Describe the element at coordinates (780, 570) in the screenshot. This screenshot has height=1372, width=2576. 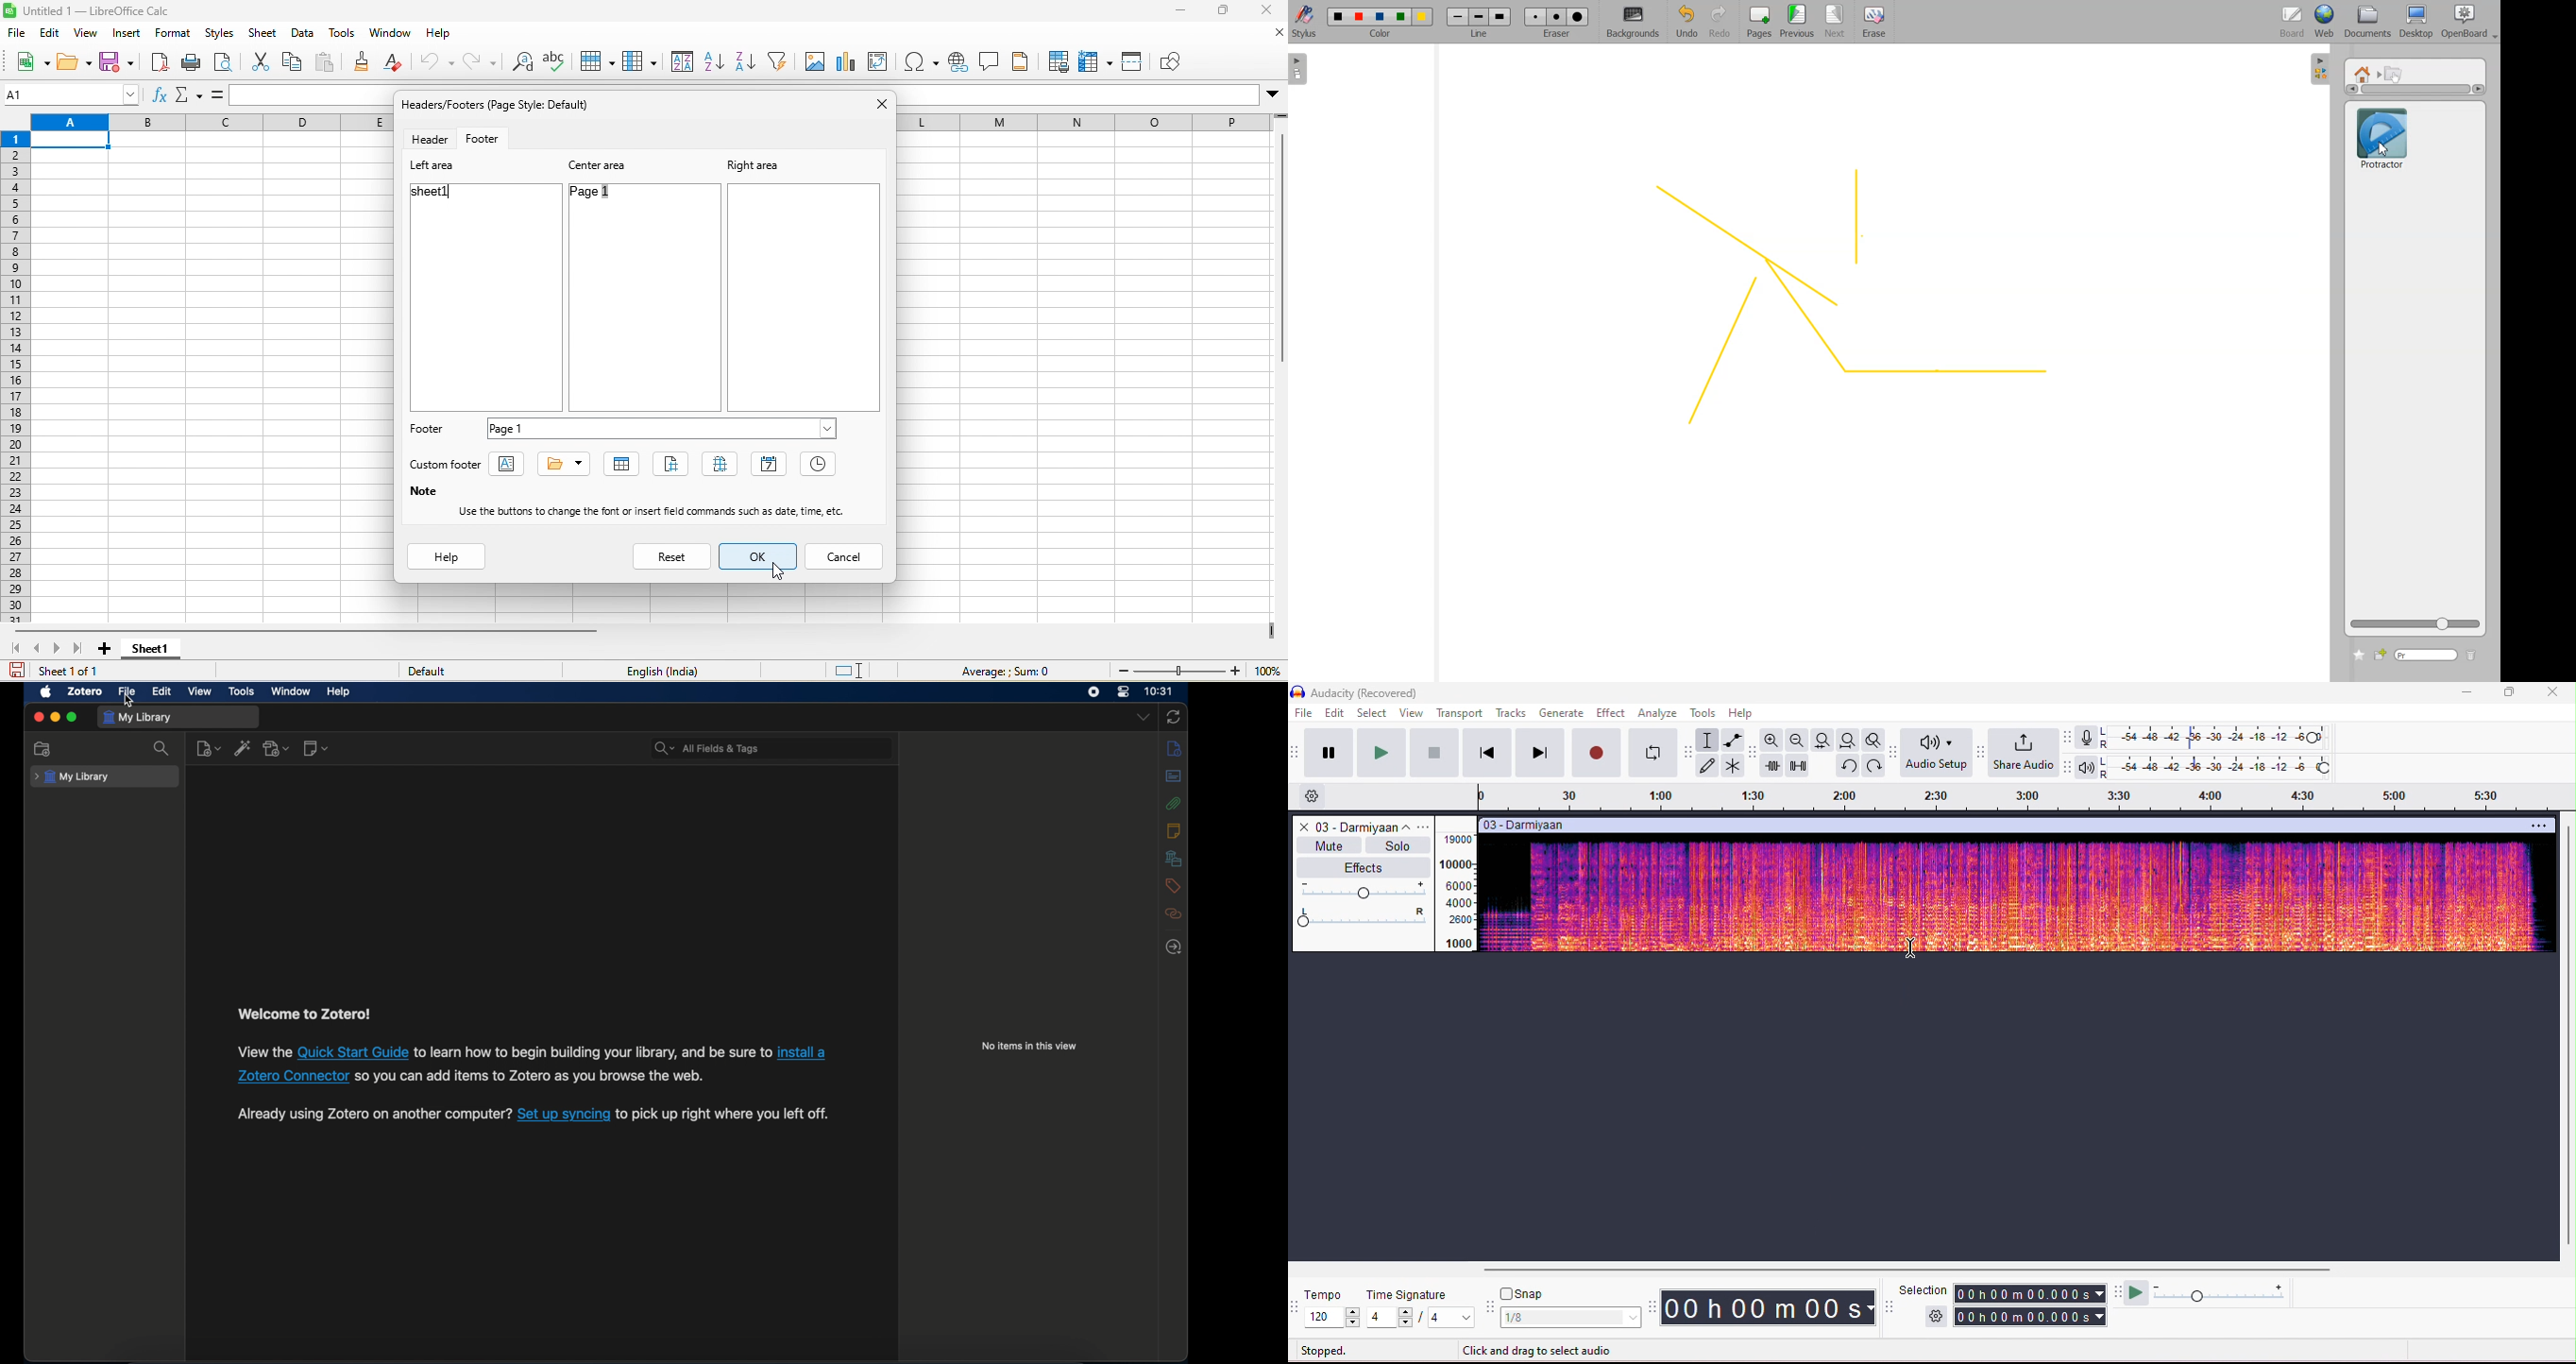
I see `cursor` at that location.